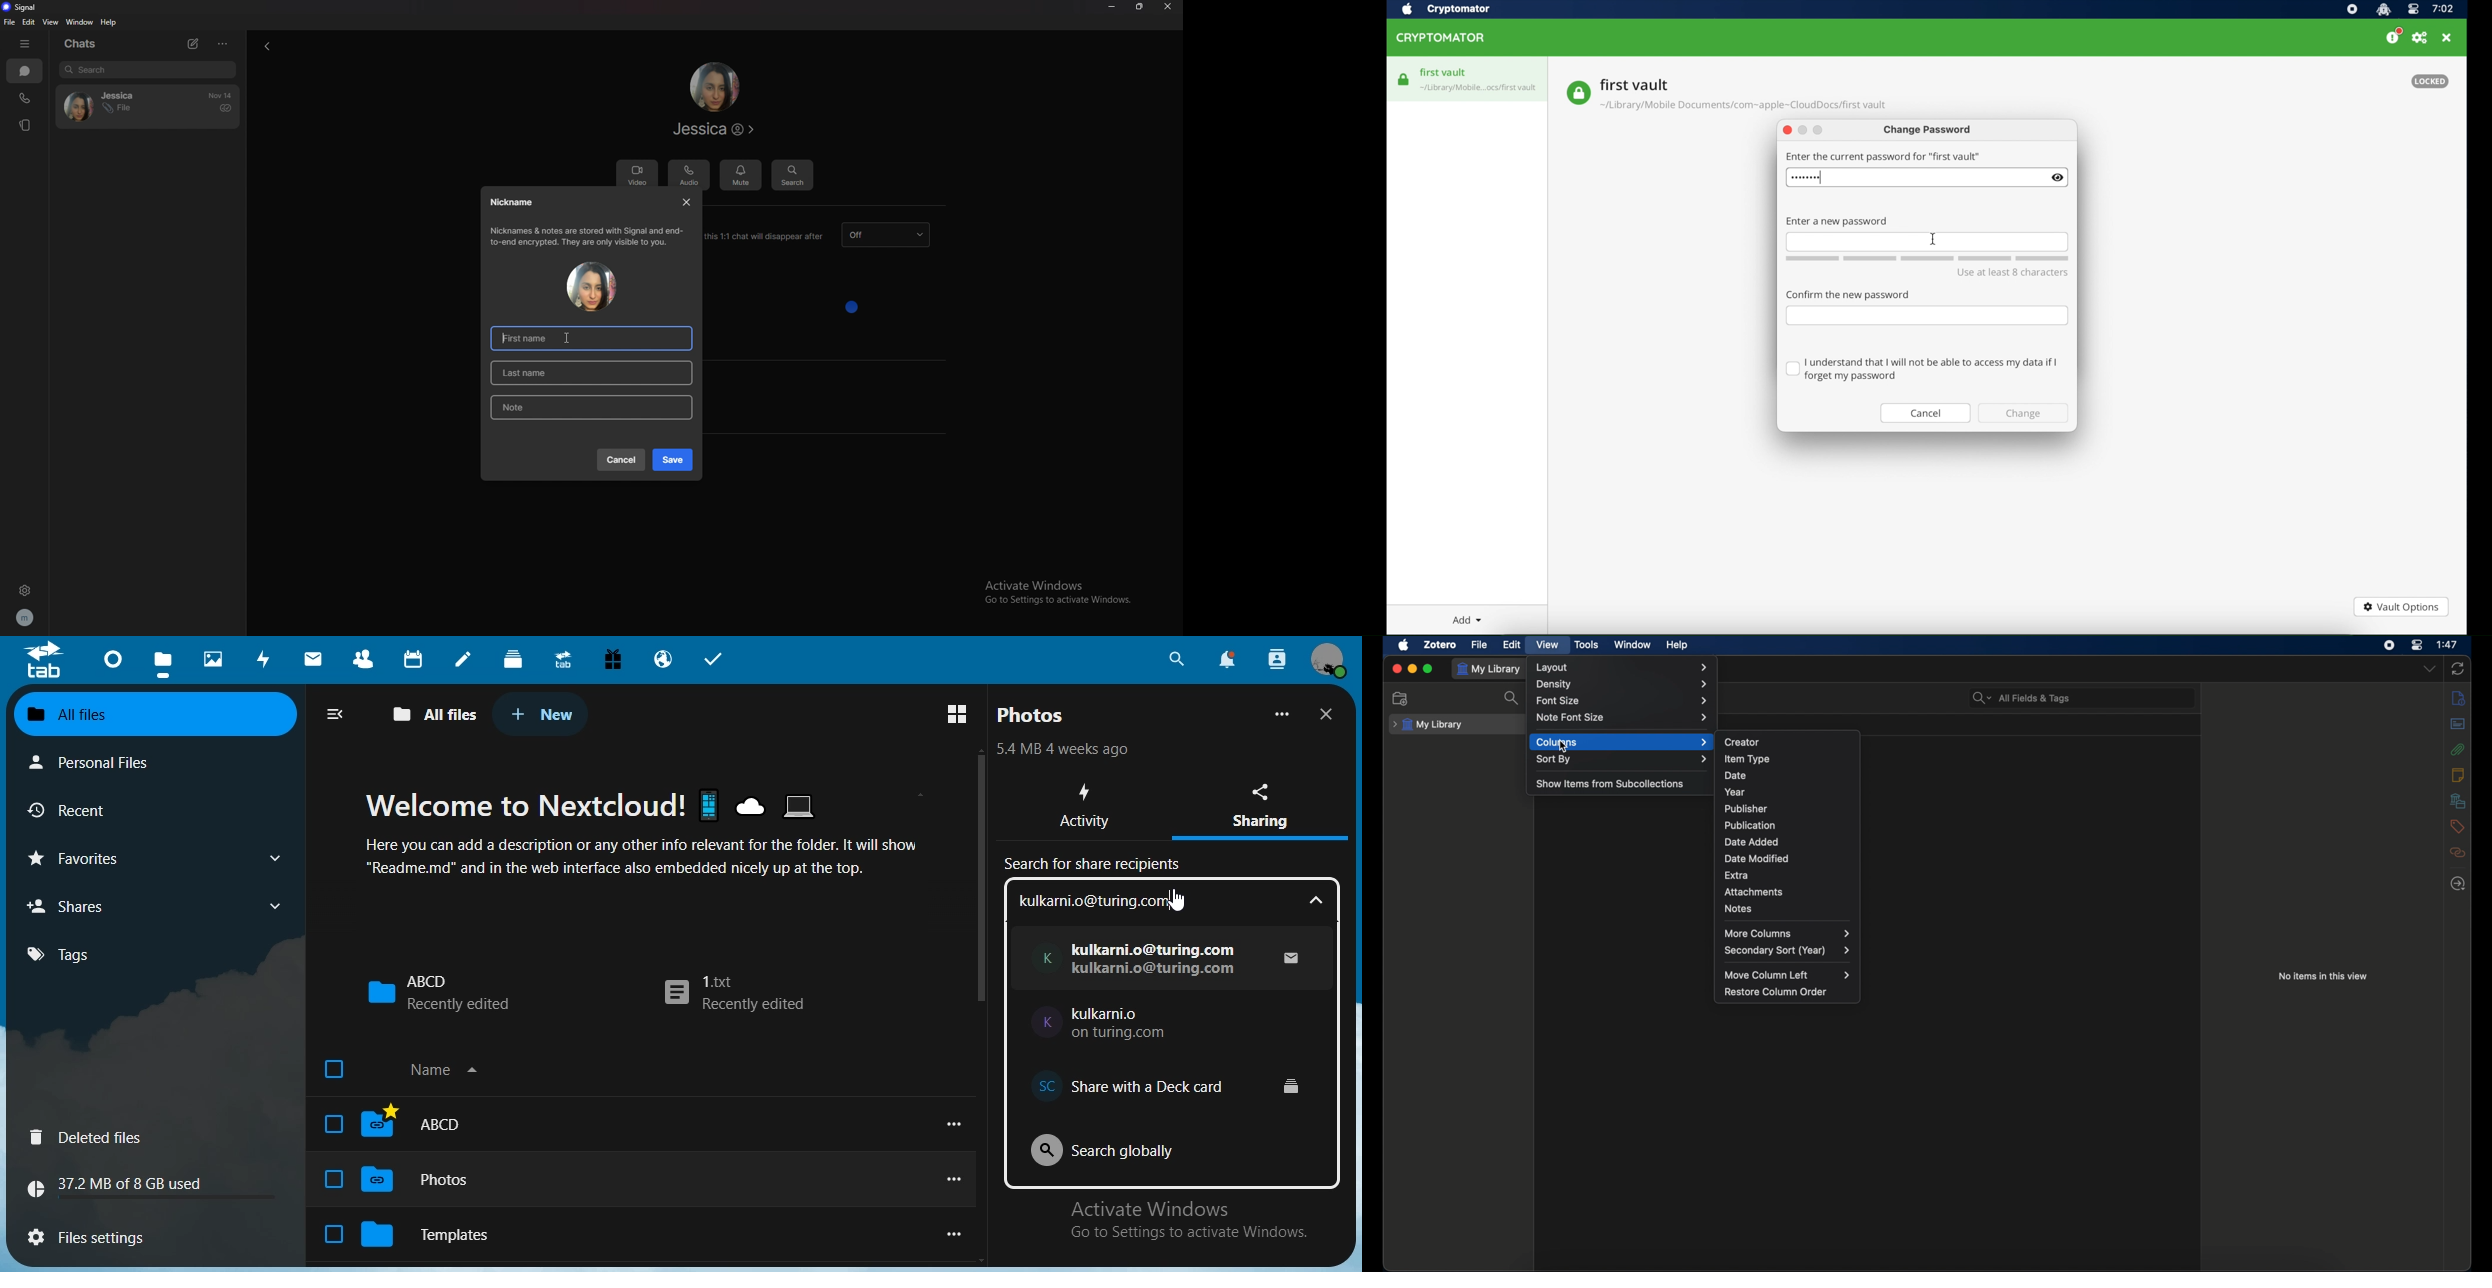 This screenshot has width=2492, height=1288. I want to click on resize, so click(1144, 8).